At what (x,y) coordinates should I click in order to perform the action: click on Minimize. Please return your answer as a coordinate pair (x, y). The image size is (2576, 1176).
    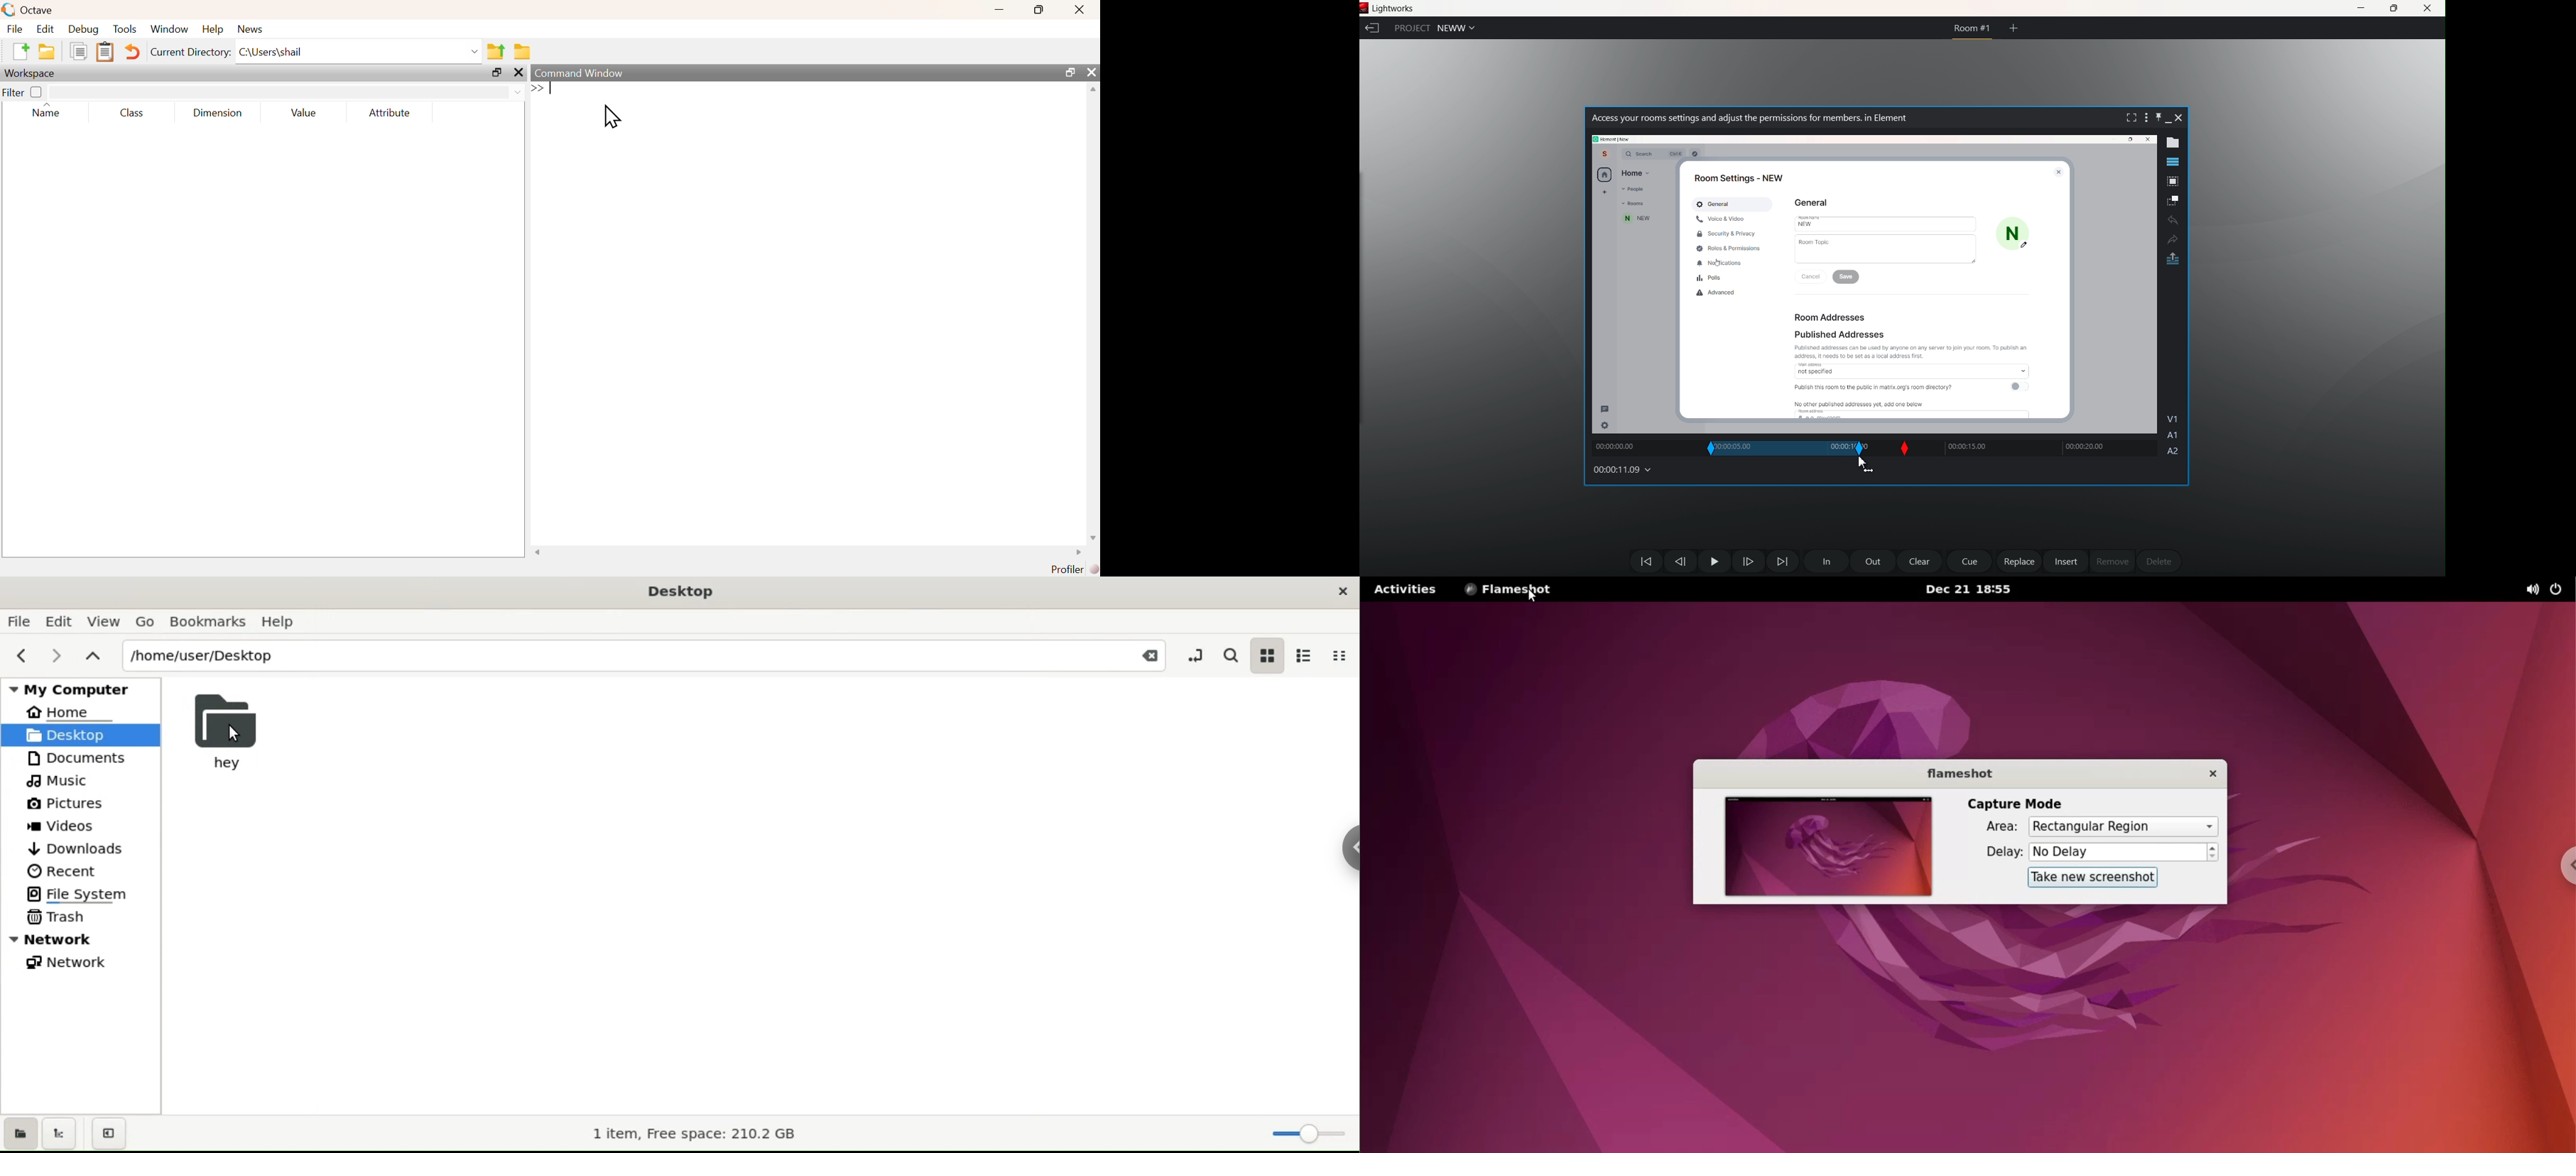
    Looking at the image, I should click on (1000, 9).